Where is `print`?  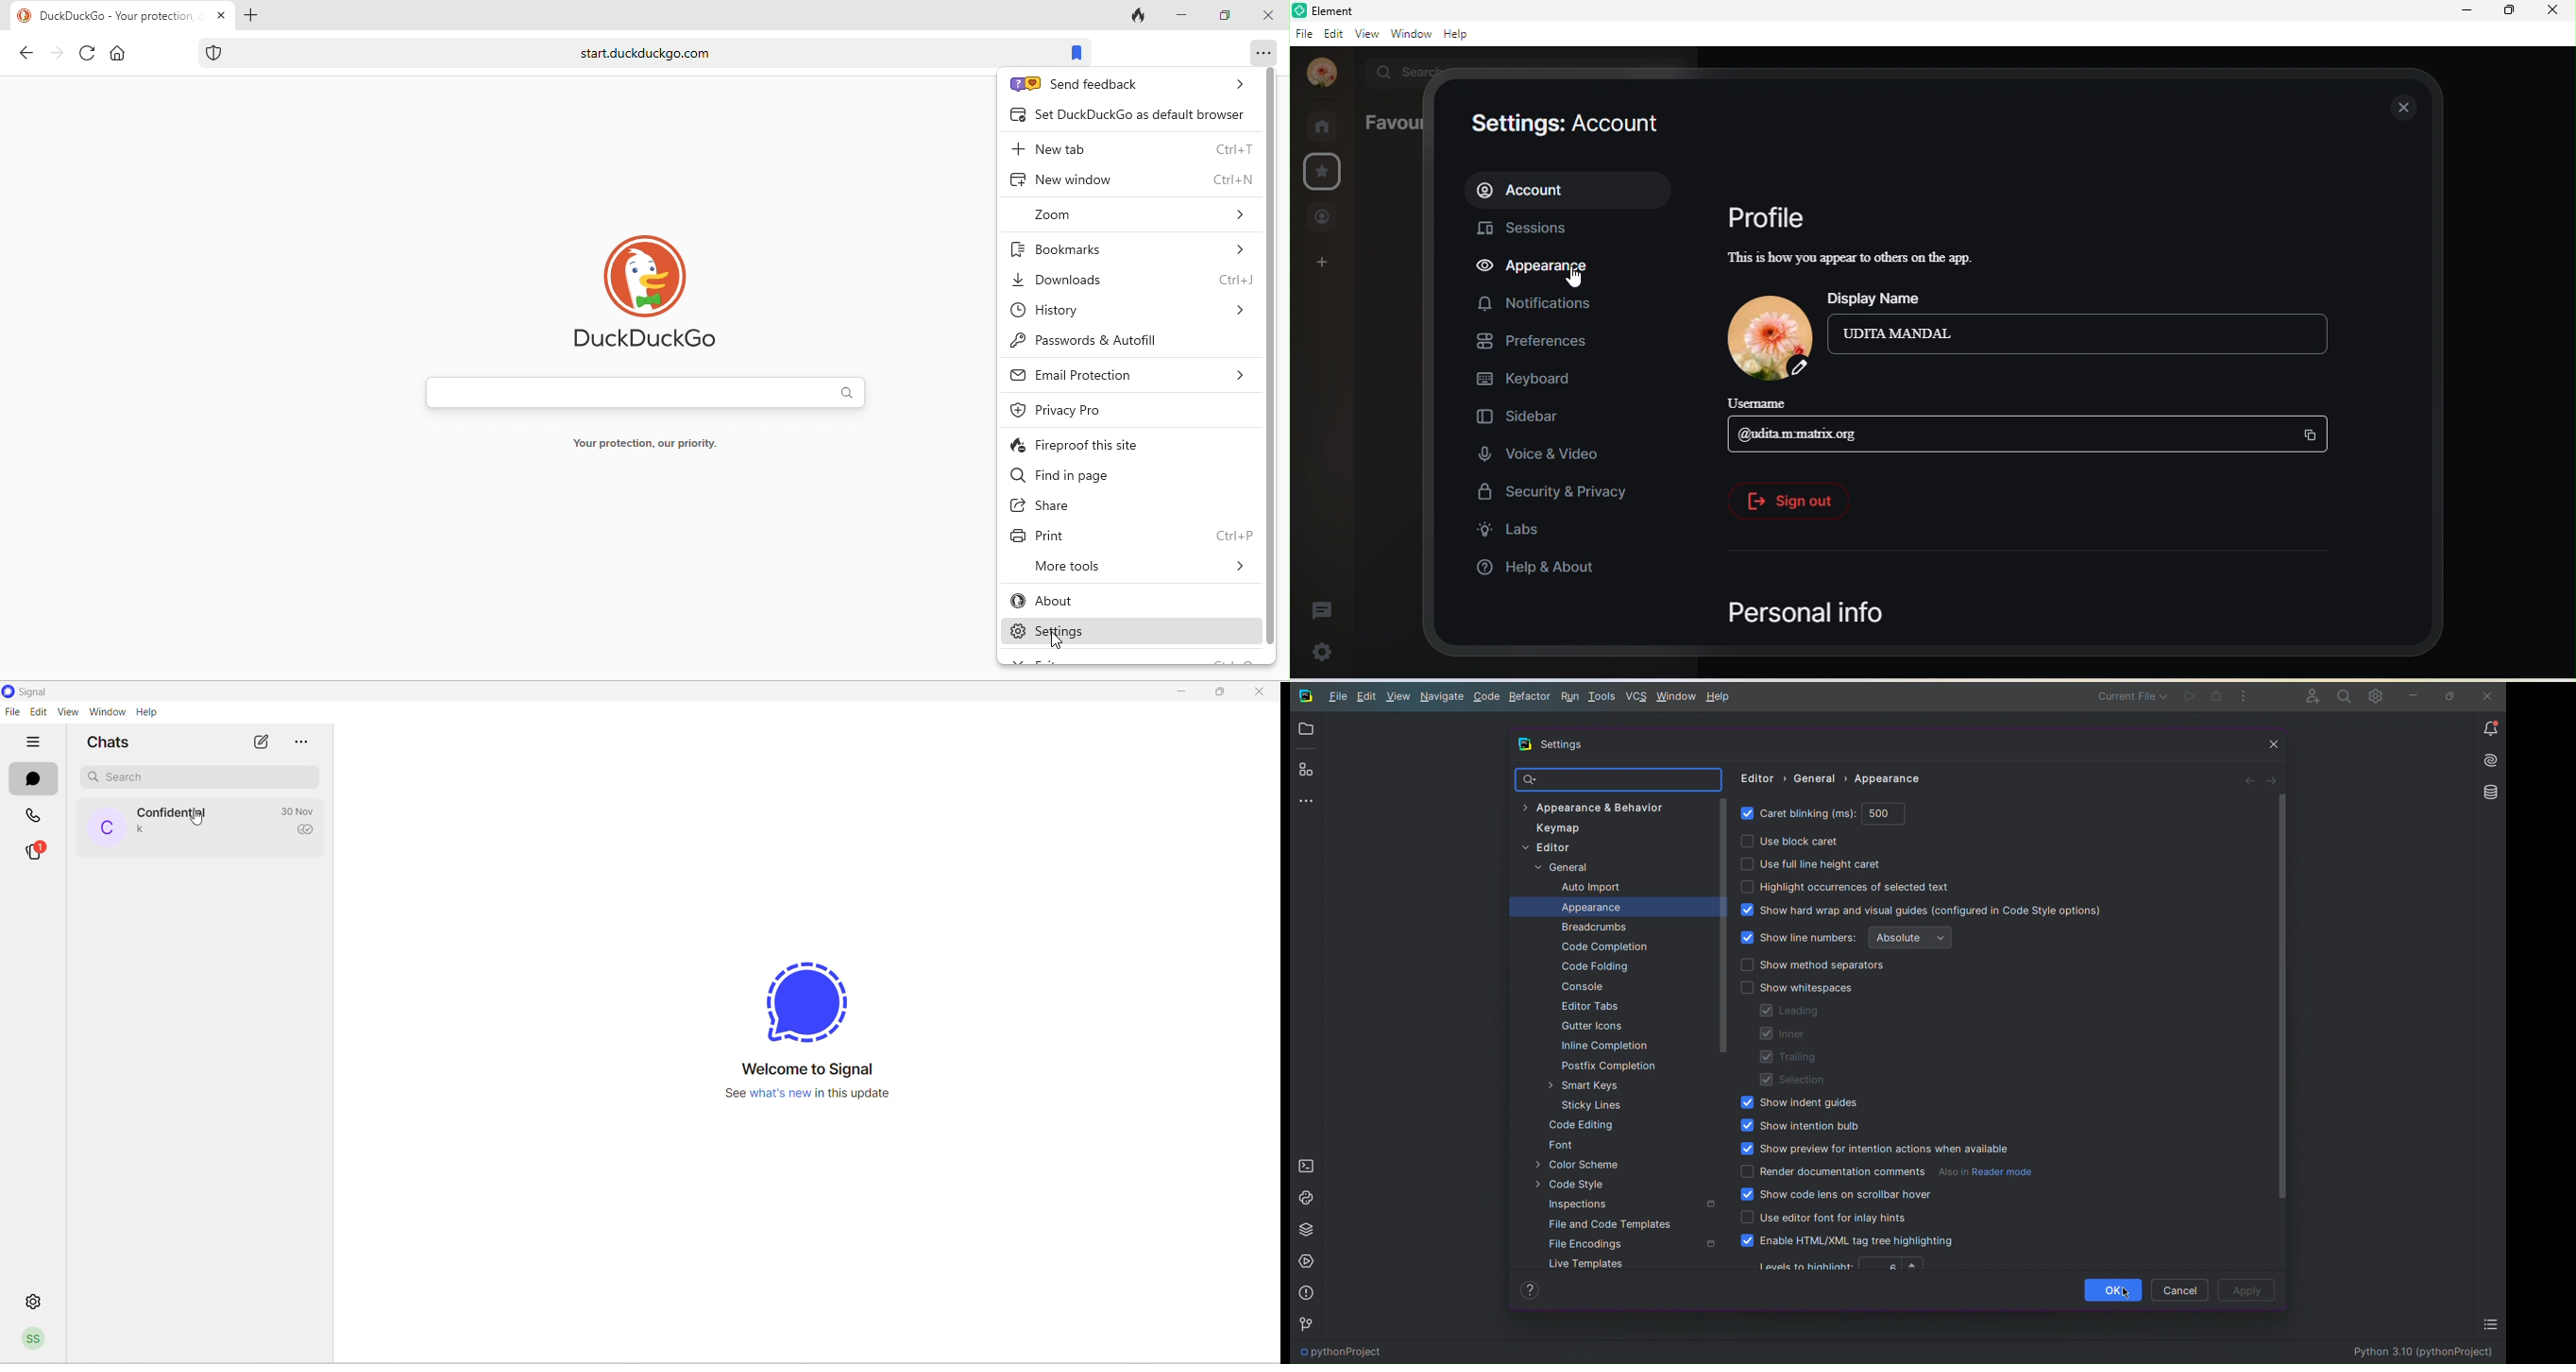
print is located at coordinates (1131, 536).